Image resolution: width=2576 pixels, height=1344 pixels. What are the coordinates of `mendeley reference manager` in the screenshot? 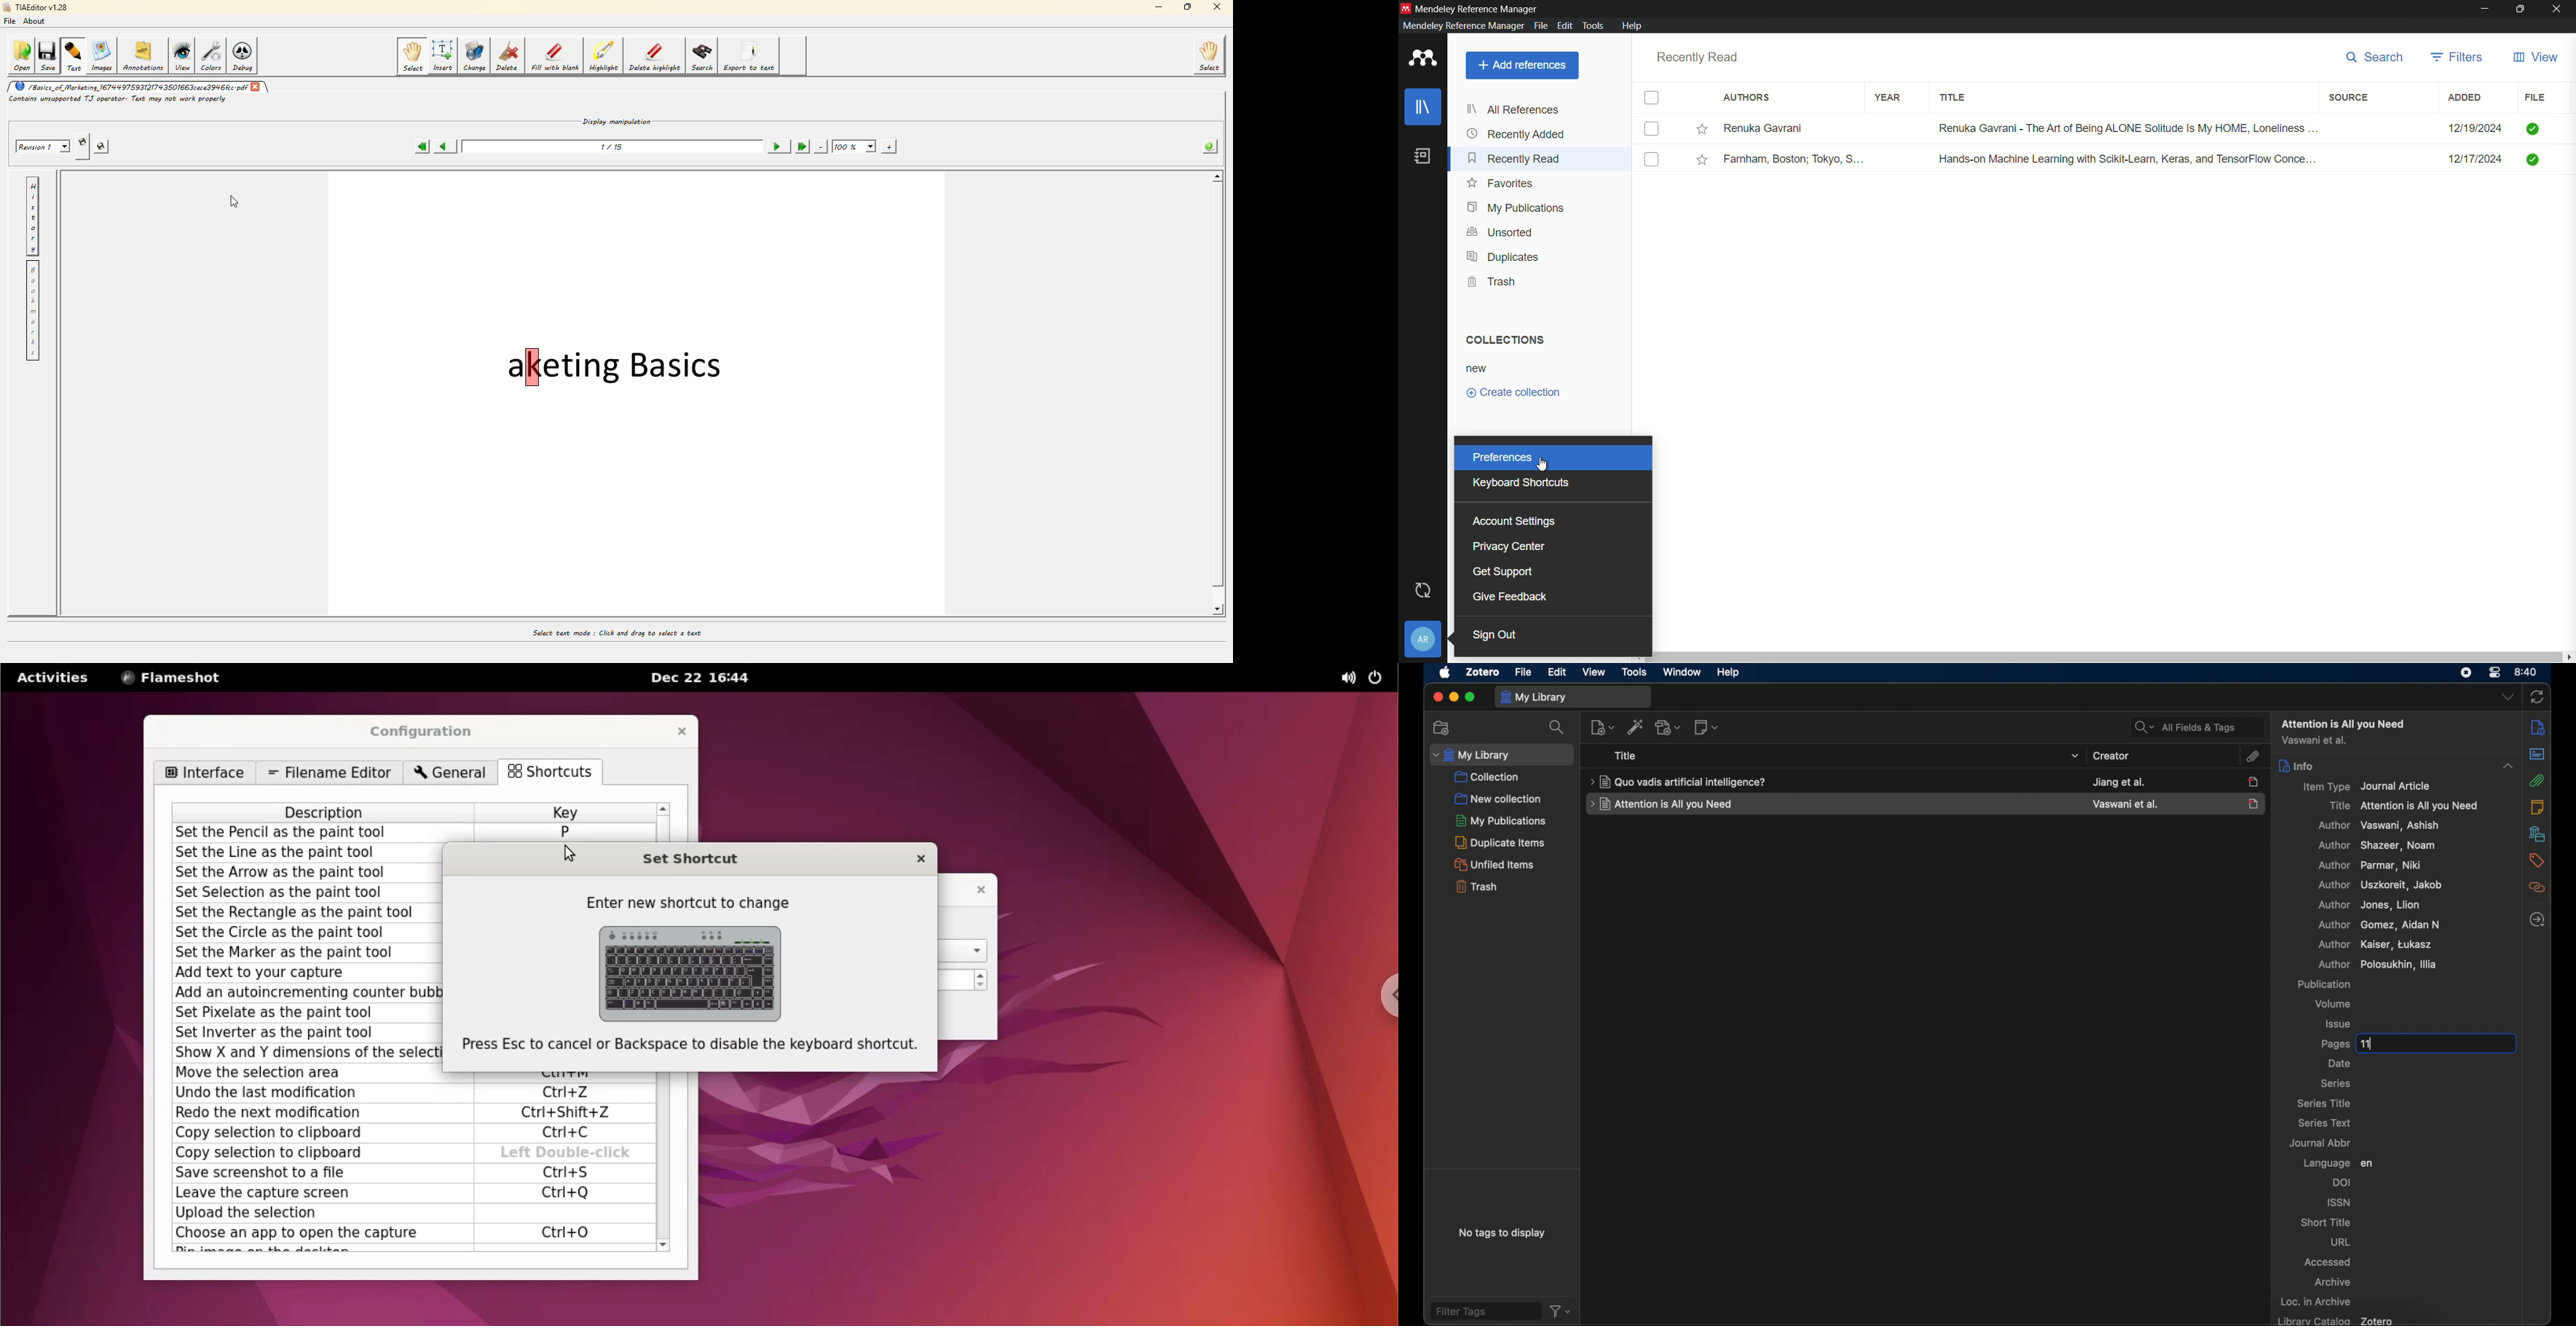 It's located at (1463, 26).